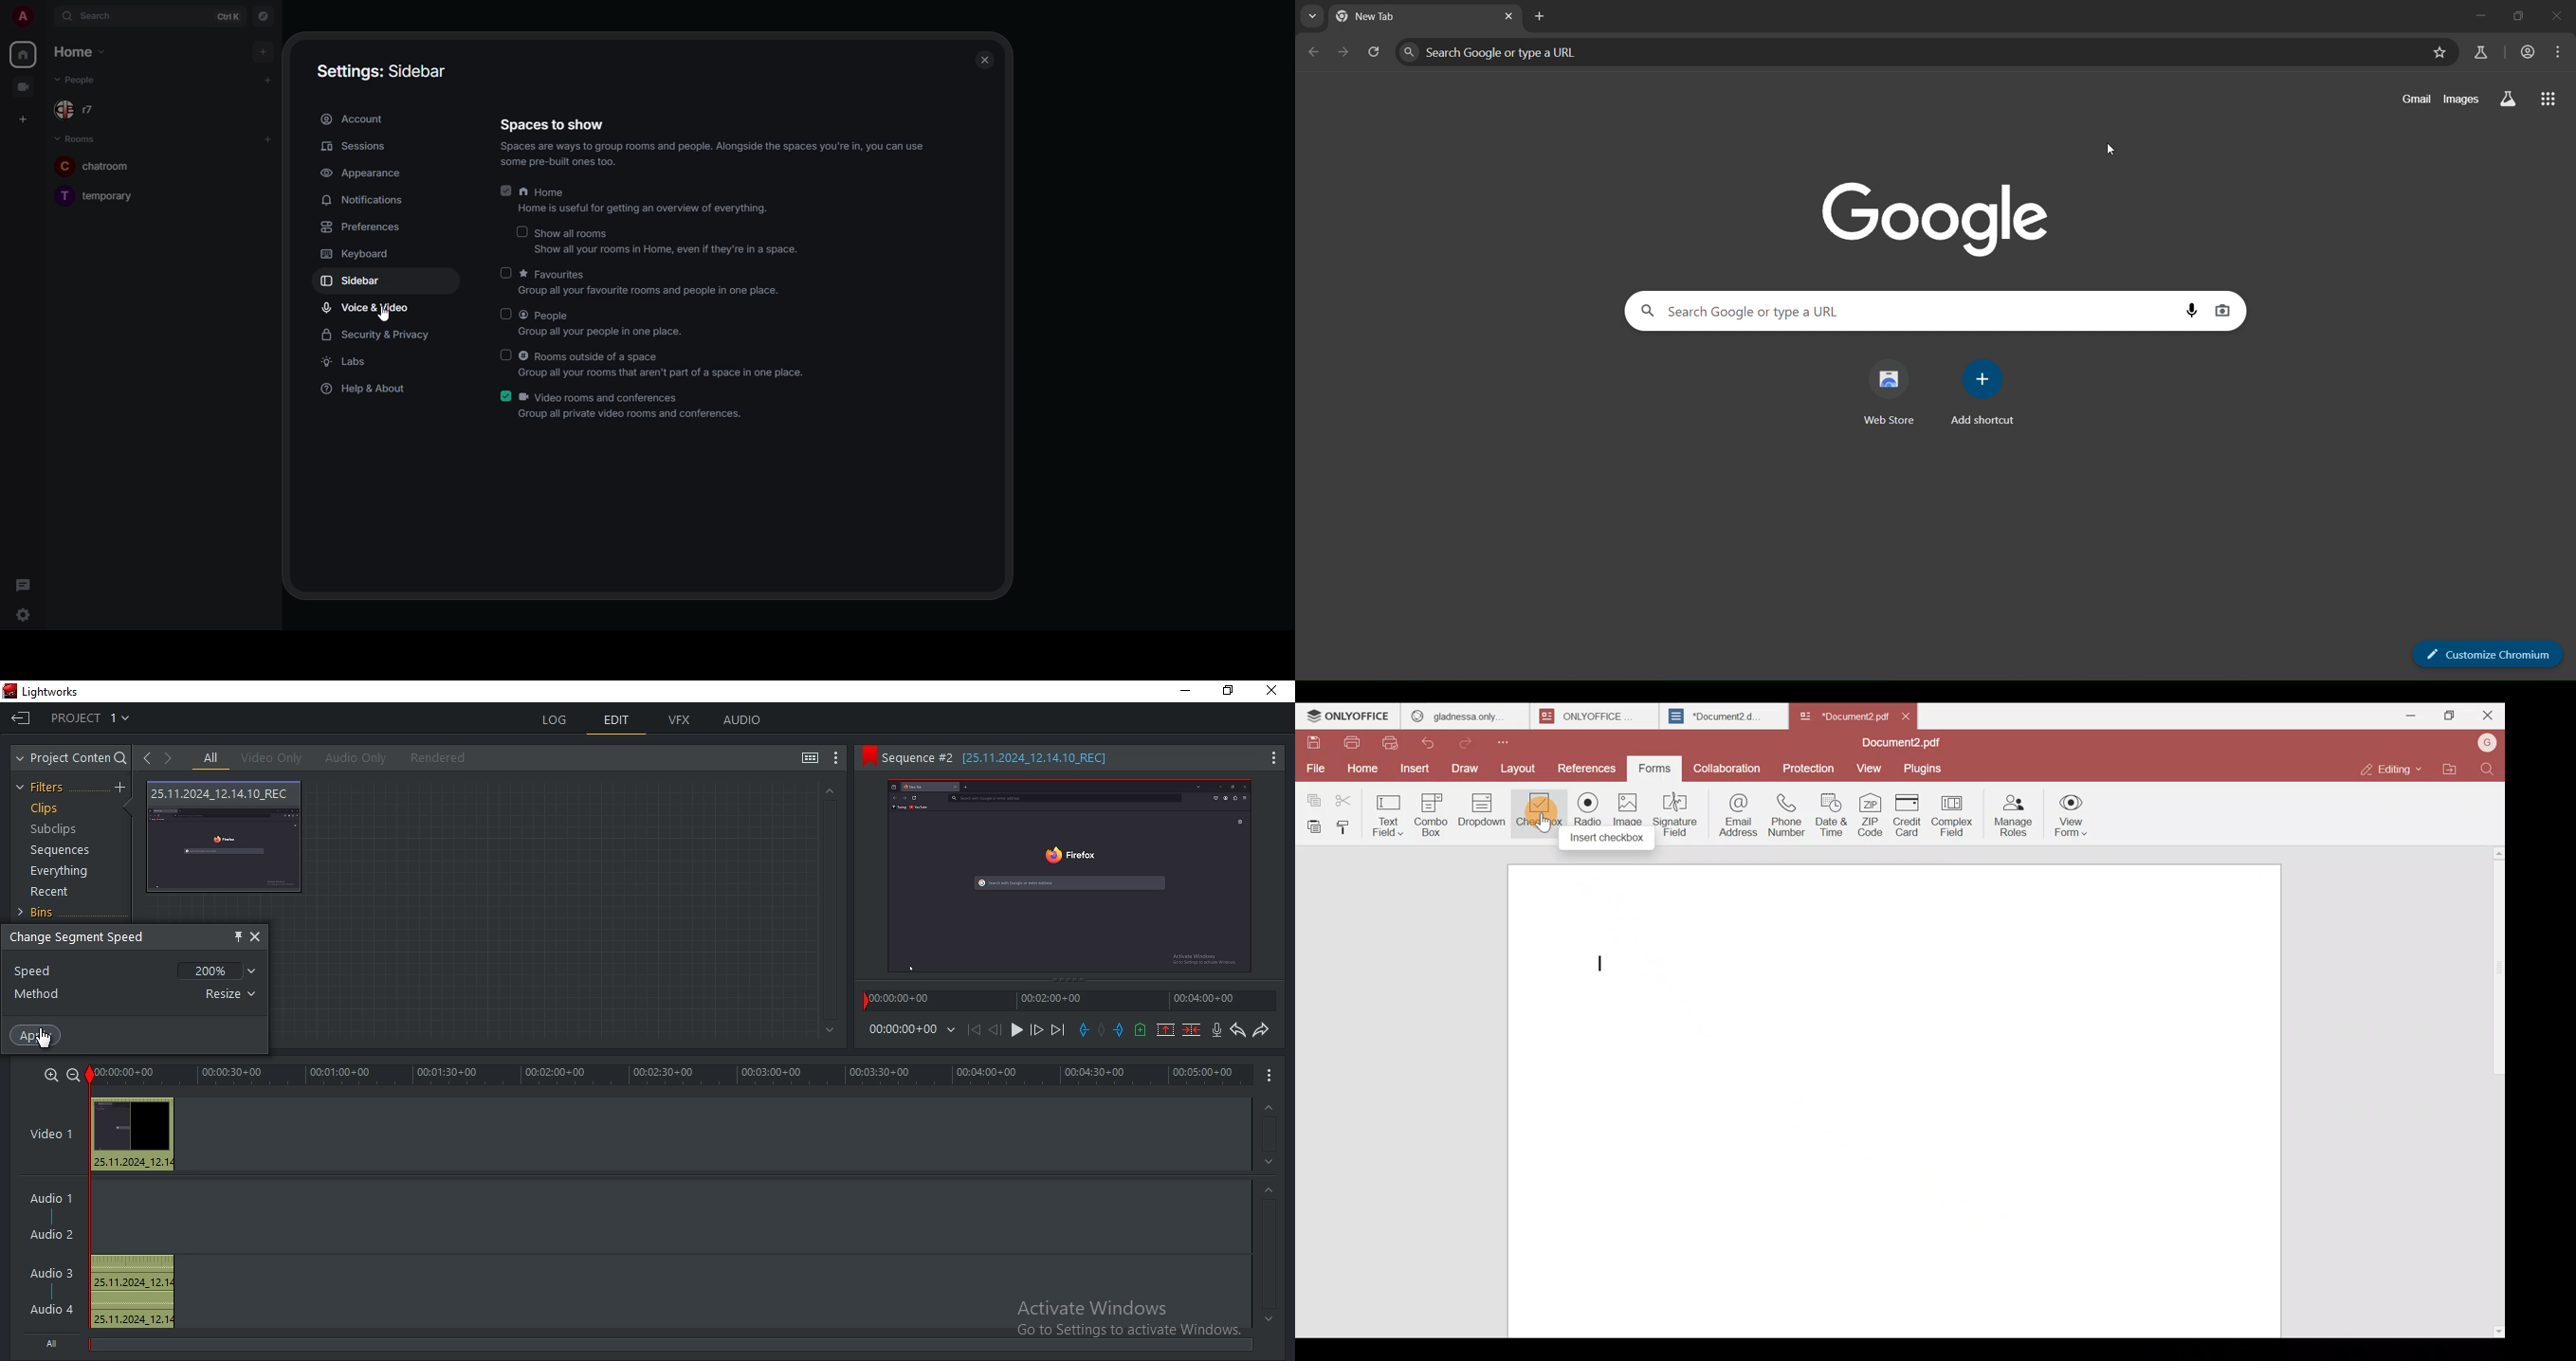 Image resolution: width=2576 pixels, height=1372 pixels. I want to click on search labs, so click(2507, 99).